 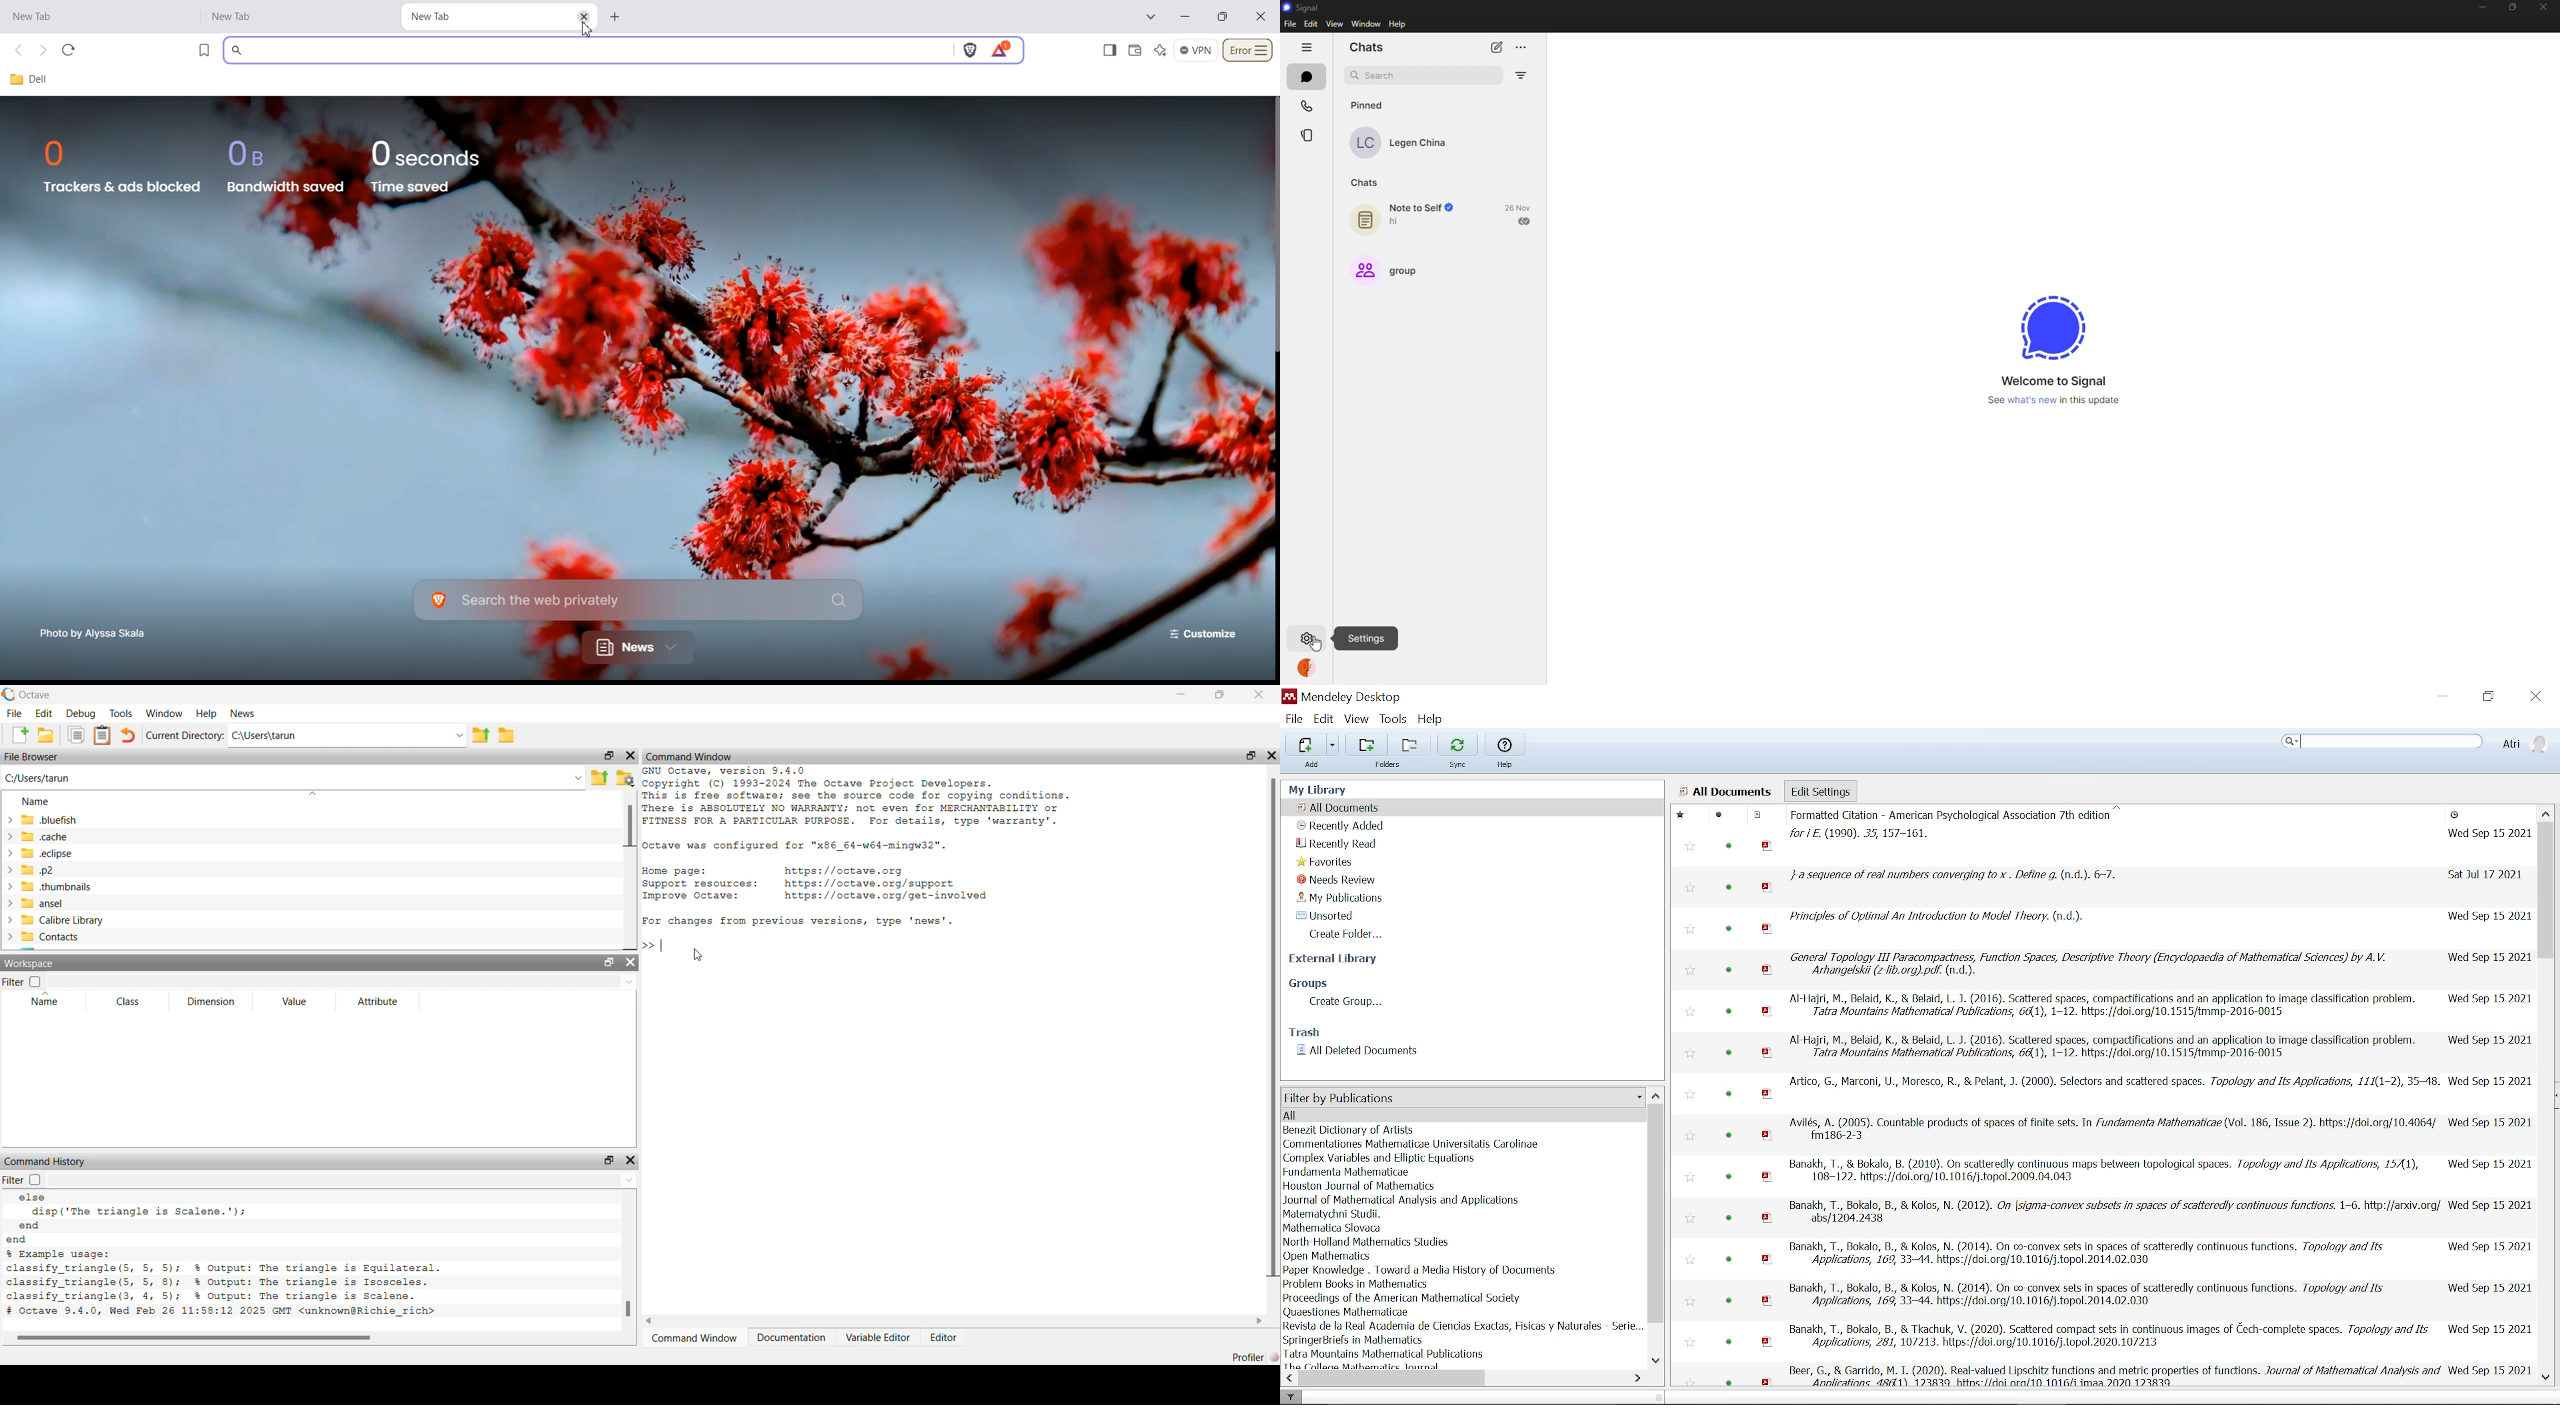 What do you see at coordinates (1463, 1325) in the screenshot?
I see `author` at bounding box center [1463, 1325].